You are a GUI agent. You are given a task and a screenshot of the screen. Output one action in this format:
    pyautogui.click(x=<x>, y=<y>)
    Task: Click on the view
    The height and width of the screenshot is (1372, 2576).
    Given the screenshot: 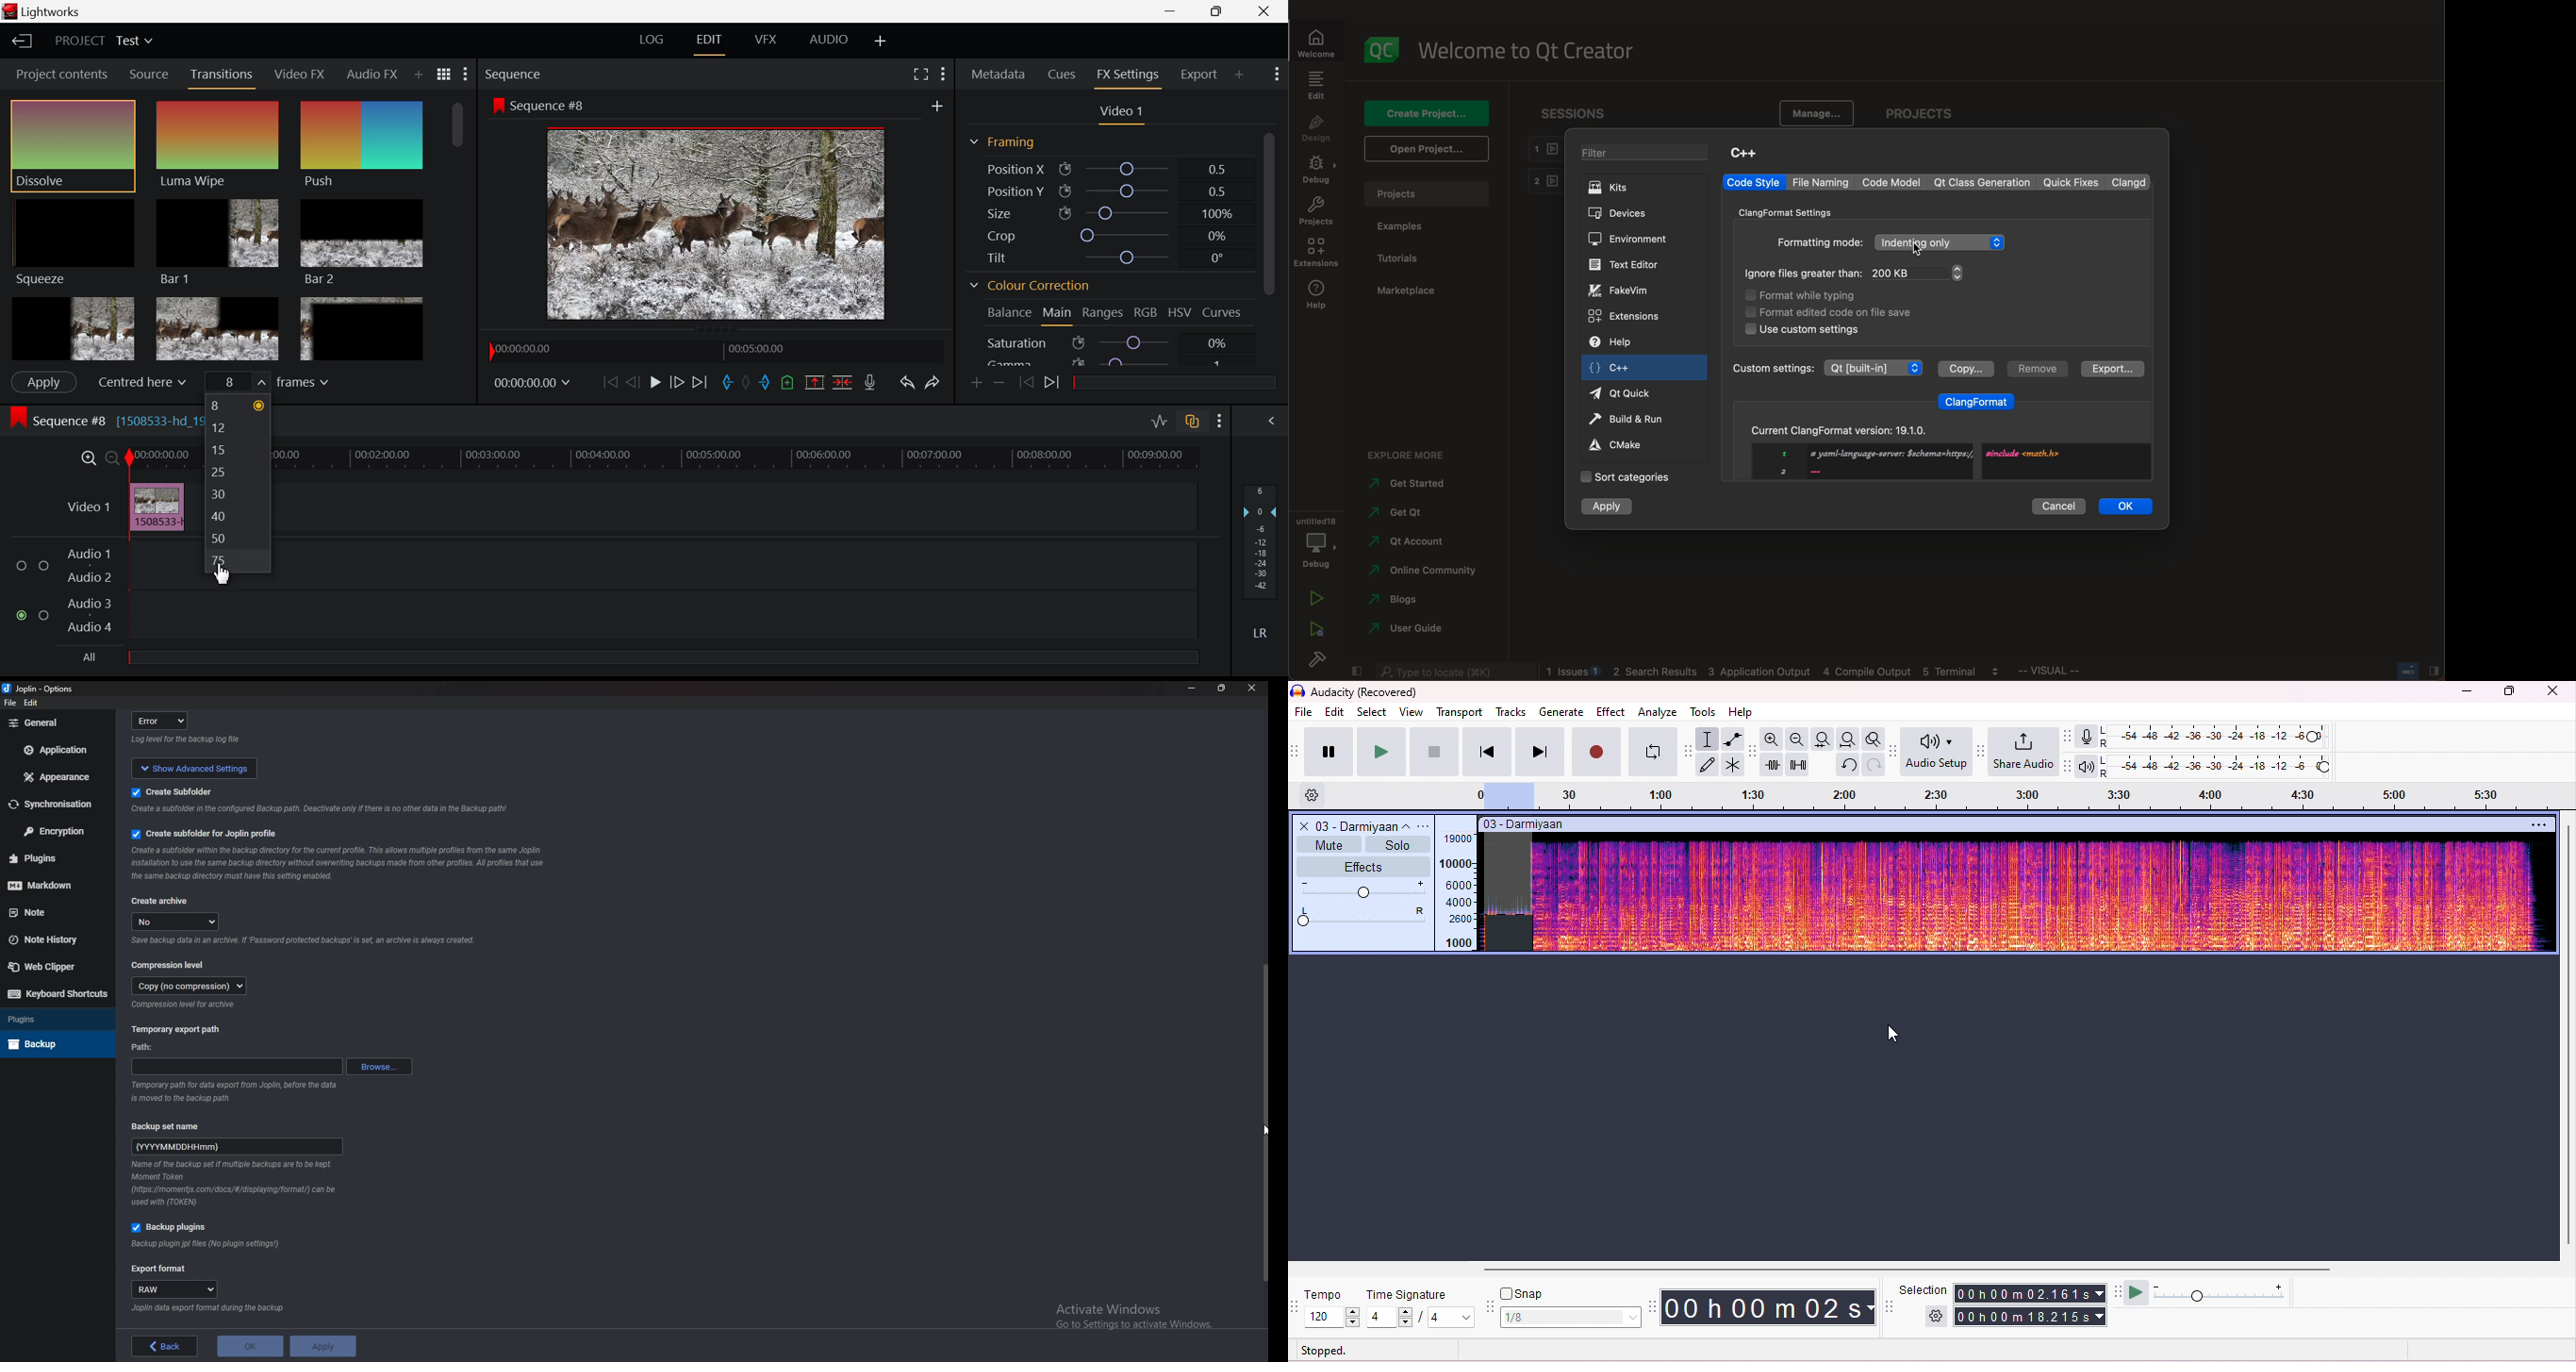 What is the action you would take?
    pyautogui.click(x=1412, y=713)
    